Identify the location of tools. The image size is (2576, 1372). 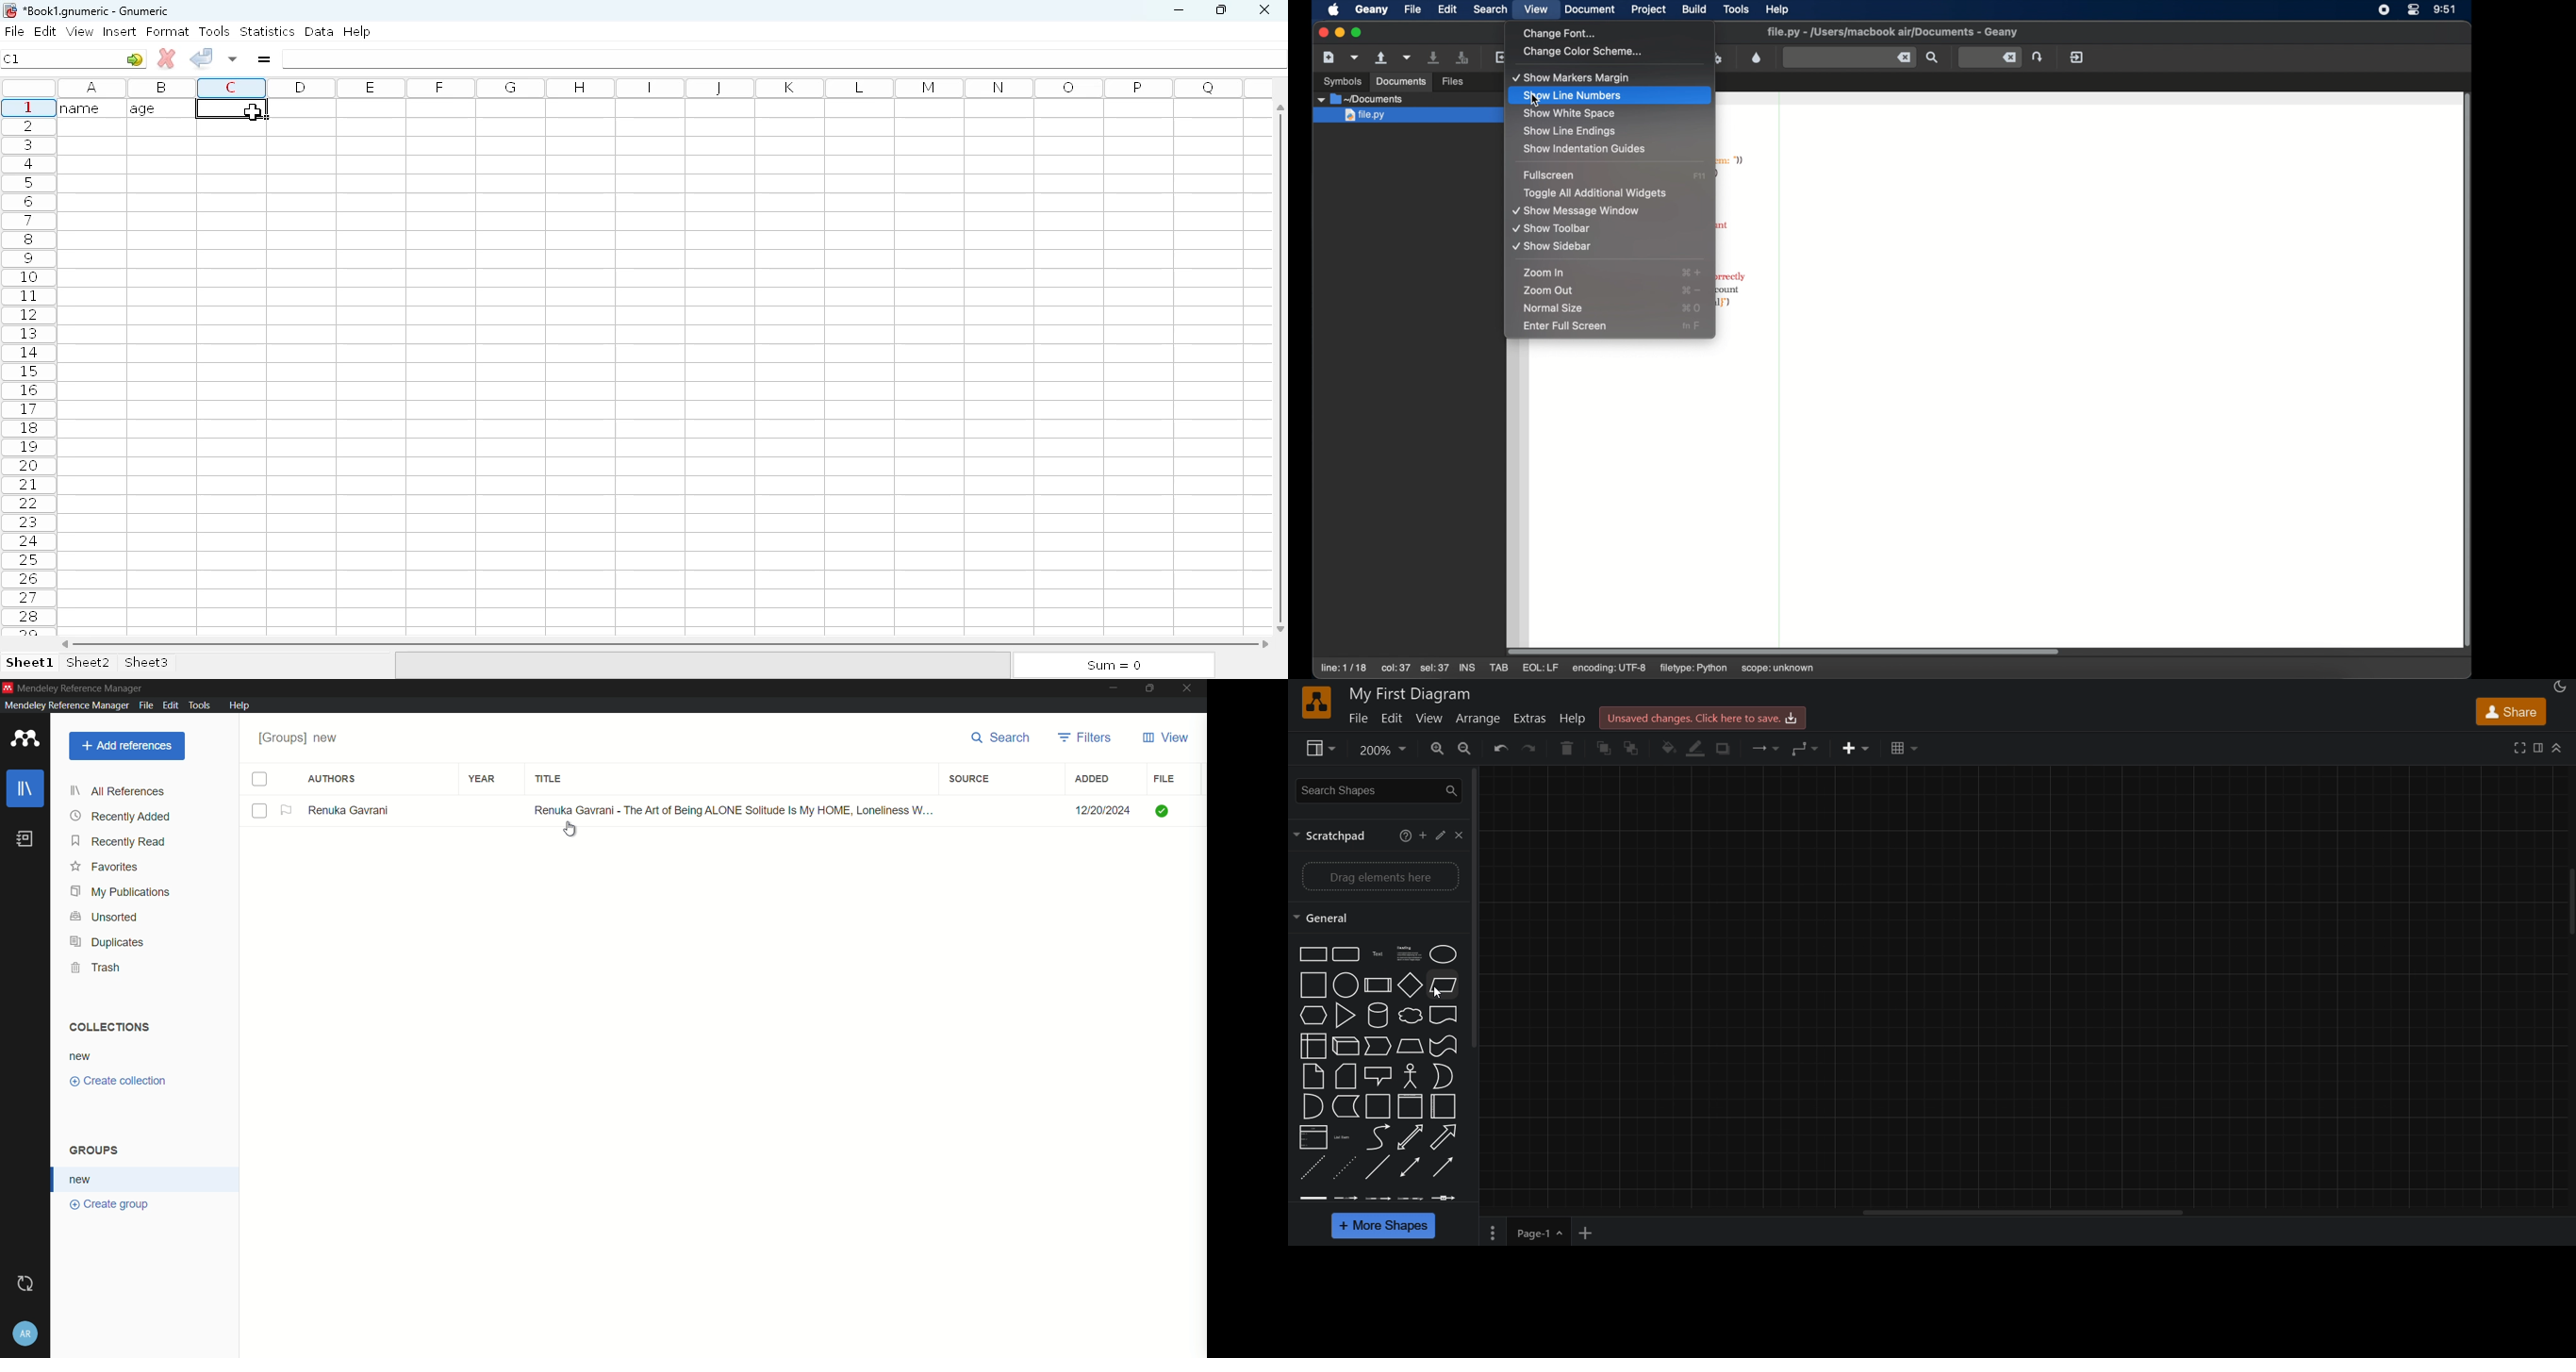
(214, 31).